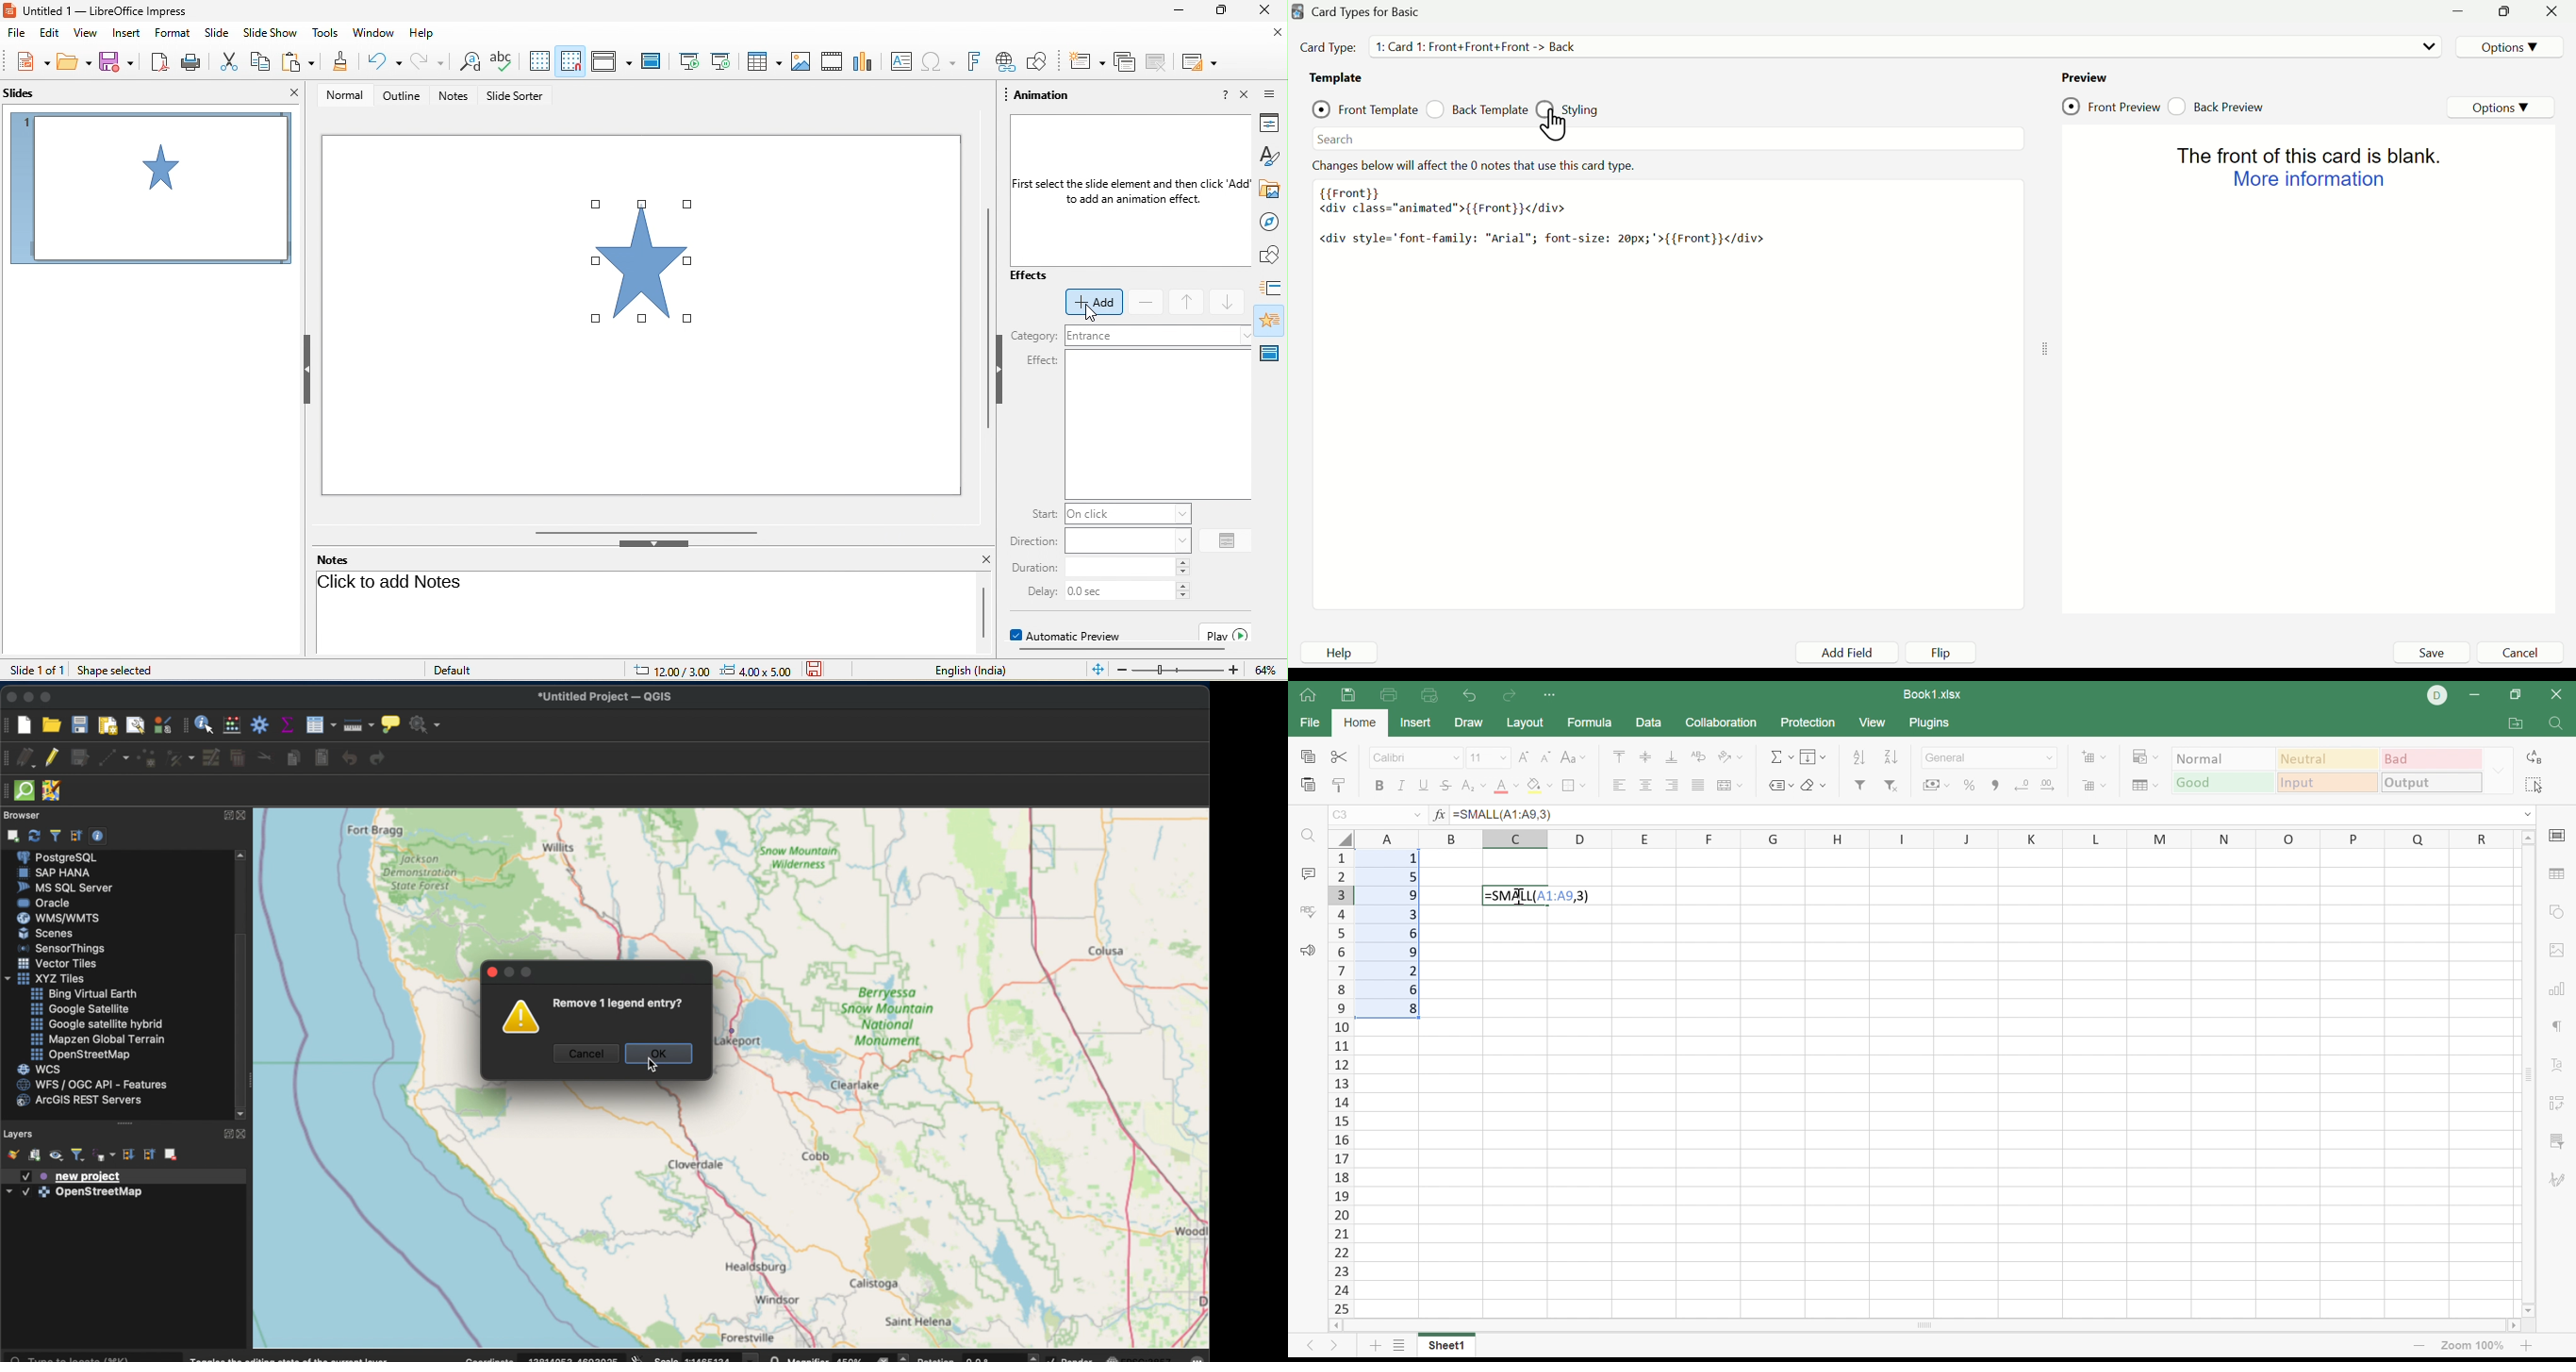 The height and width of the screenshot is (1372, 2576). I want to click on Preview, so click(2084, 74).